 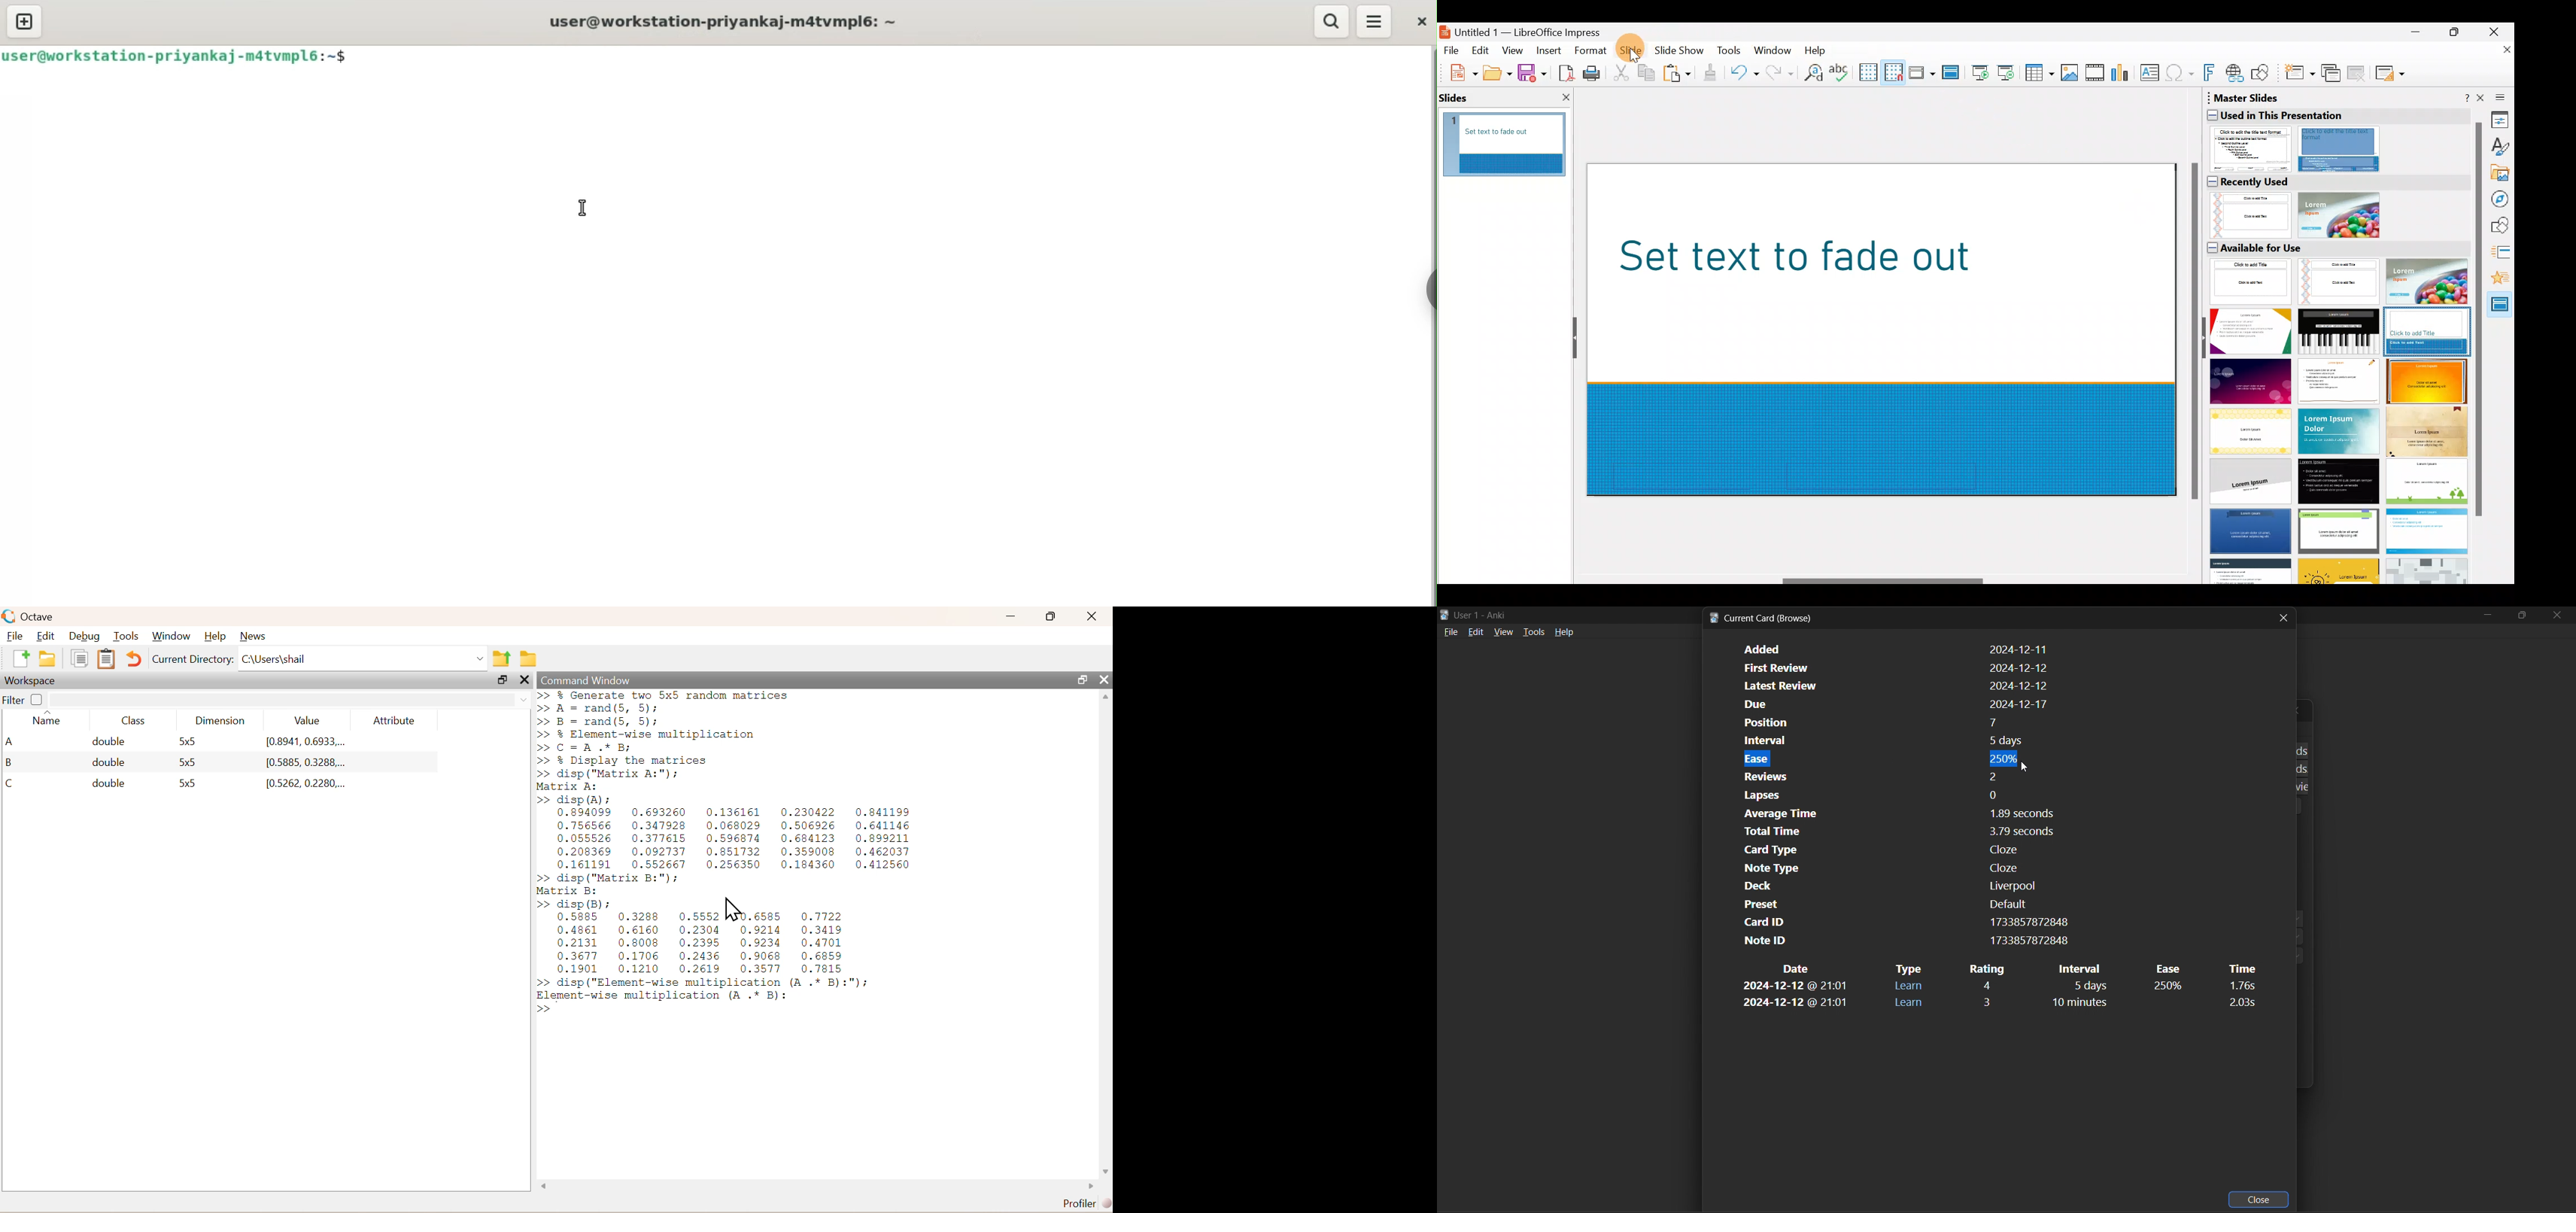 I want to click on Insert audio or video, so click(x=2096, y=75).